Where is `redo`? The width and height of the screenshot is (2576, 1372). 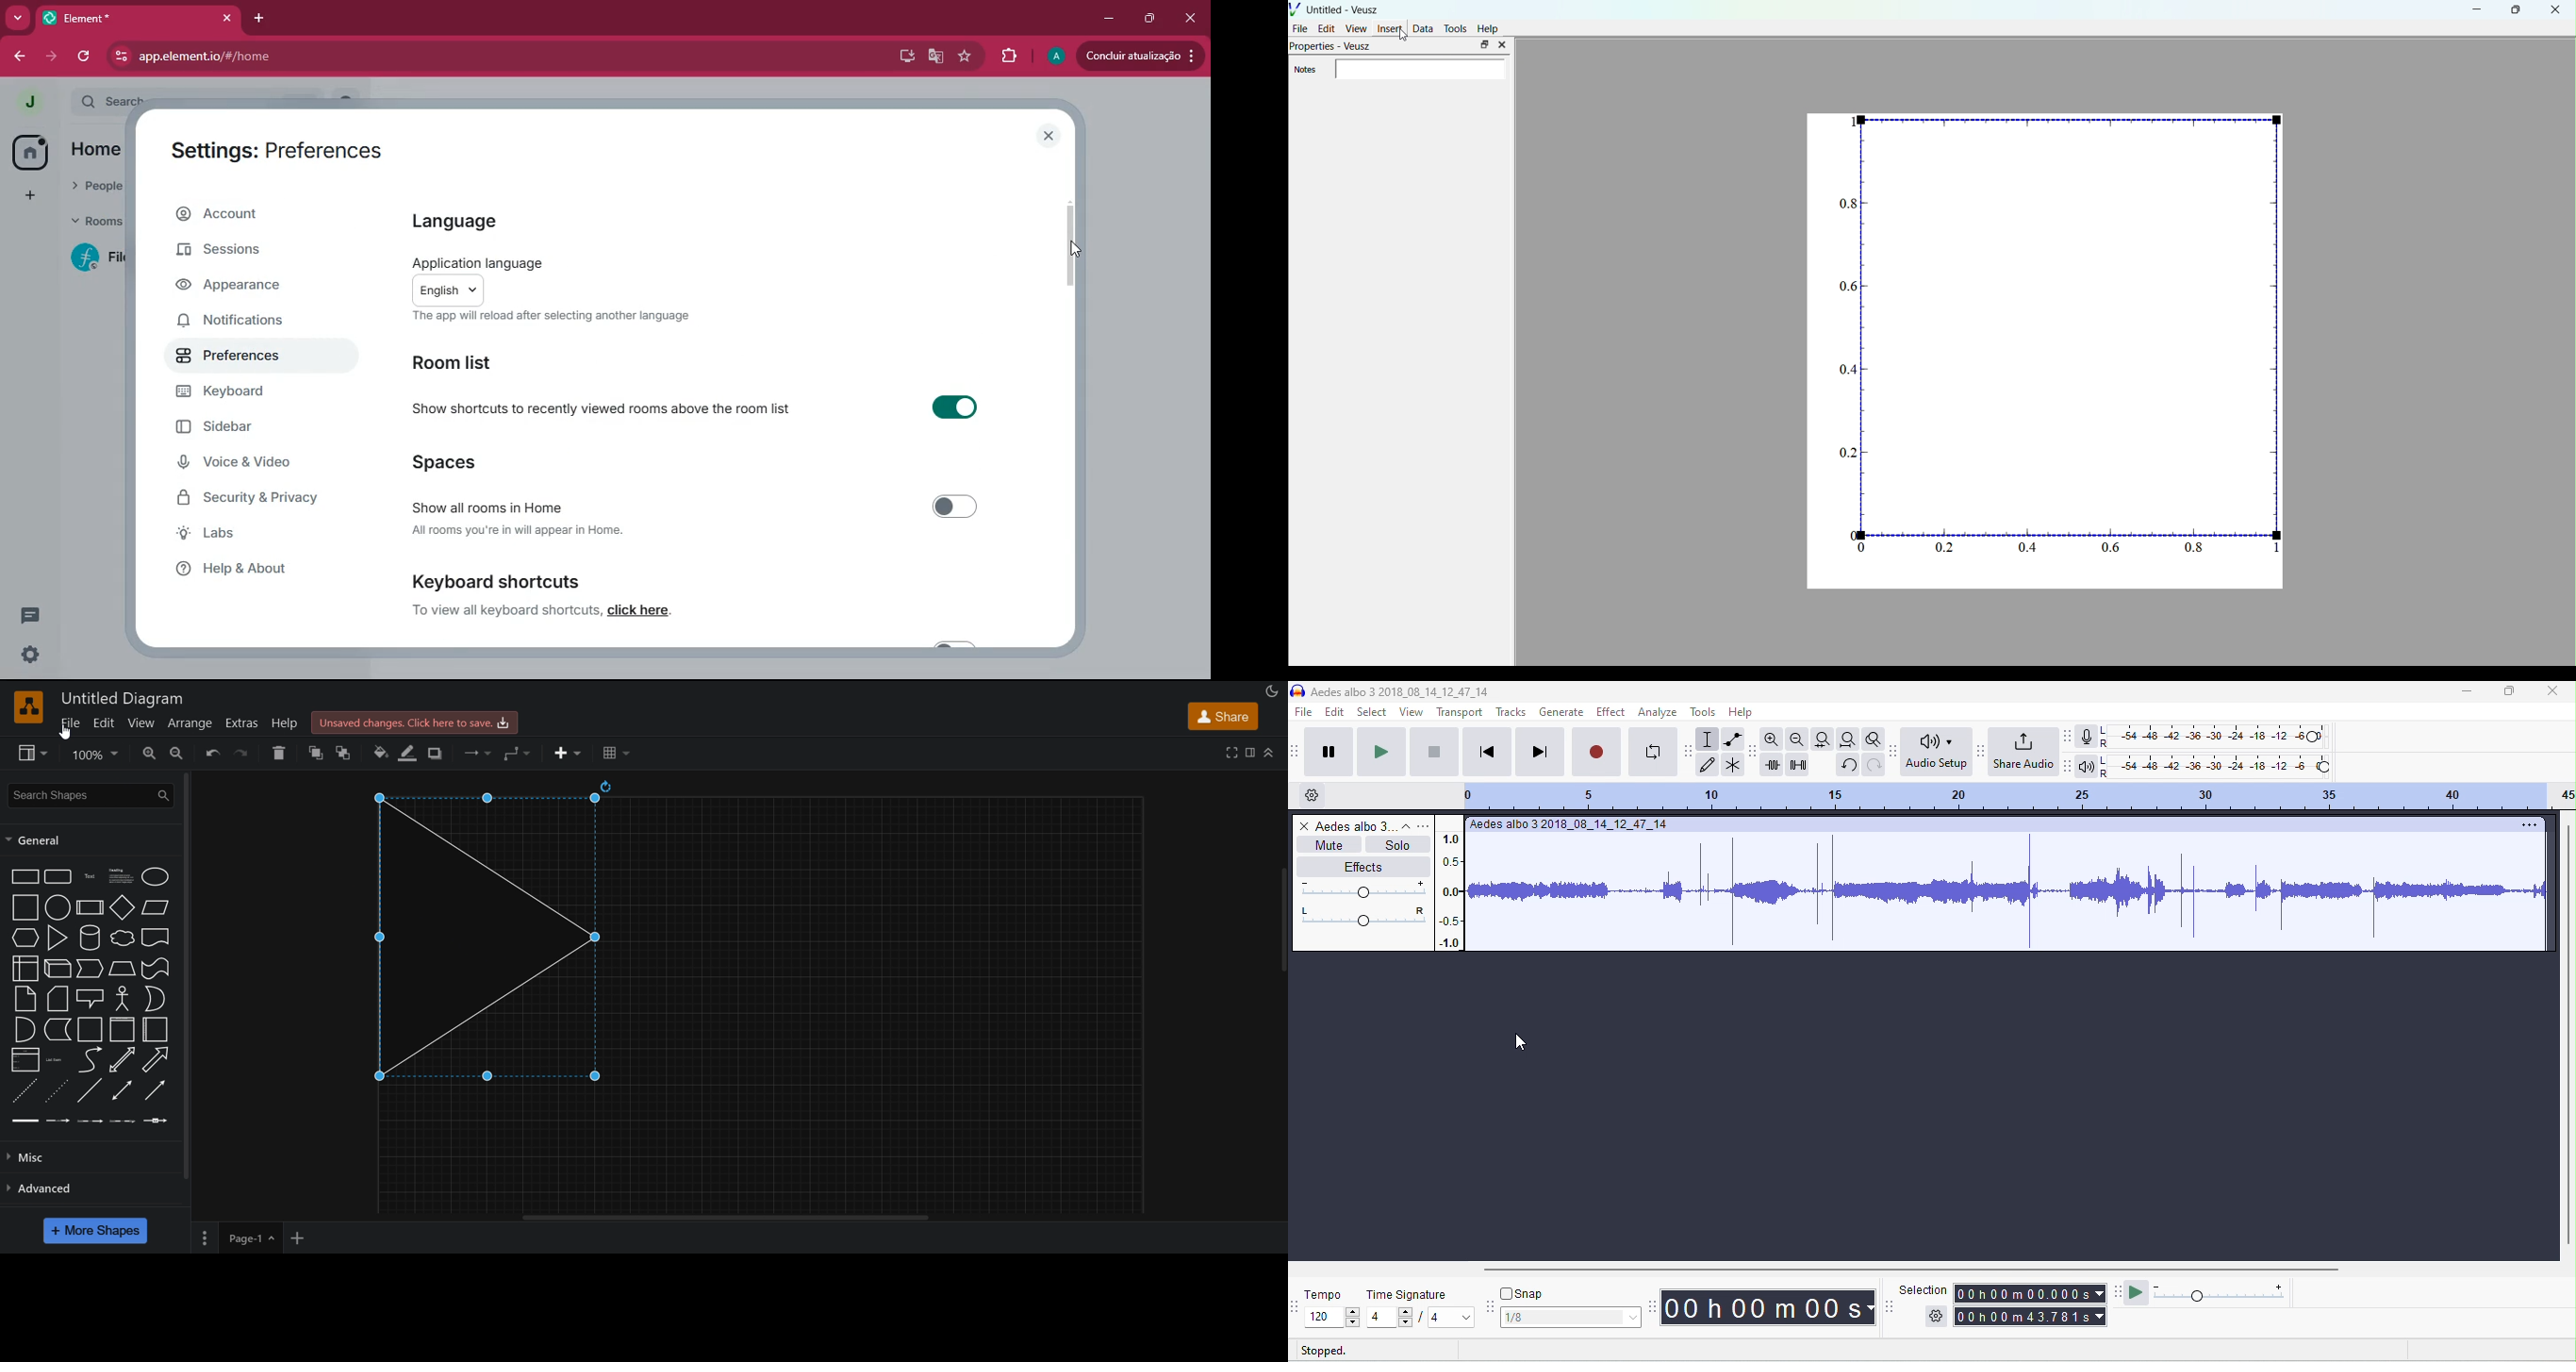 redo is located at coordinates (248, 752).